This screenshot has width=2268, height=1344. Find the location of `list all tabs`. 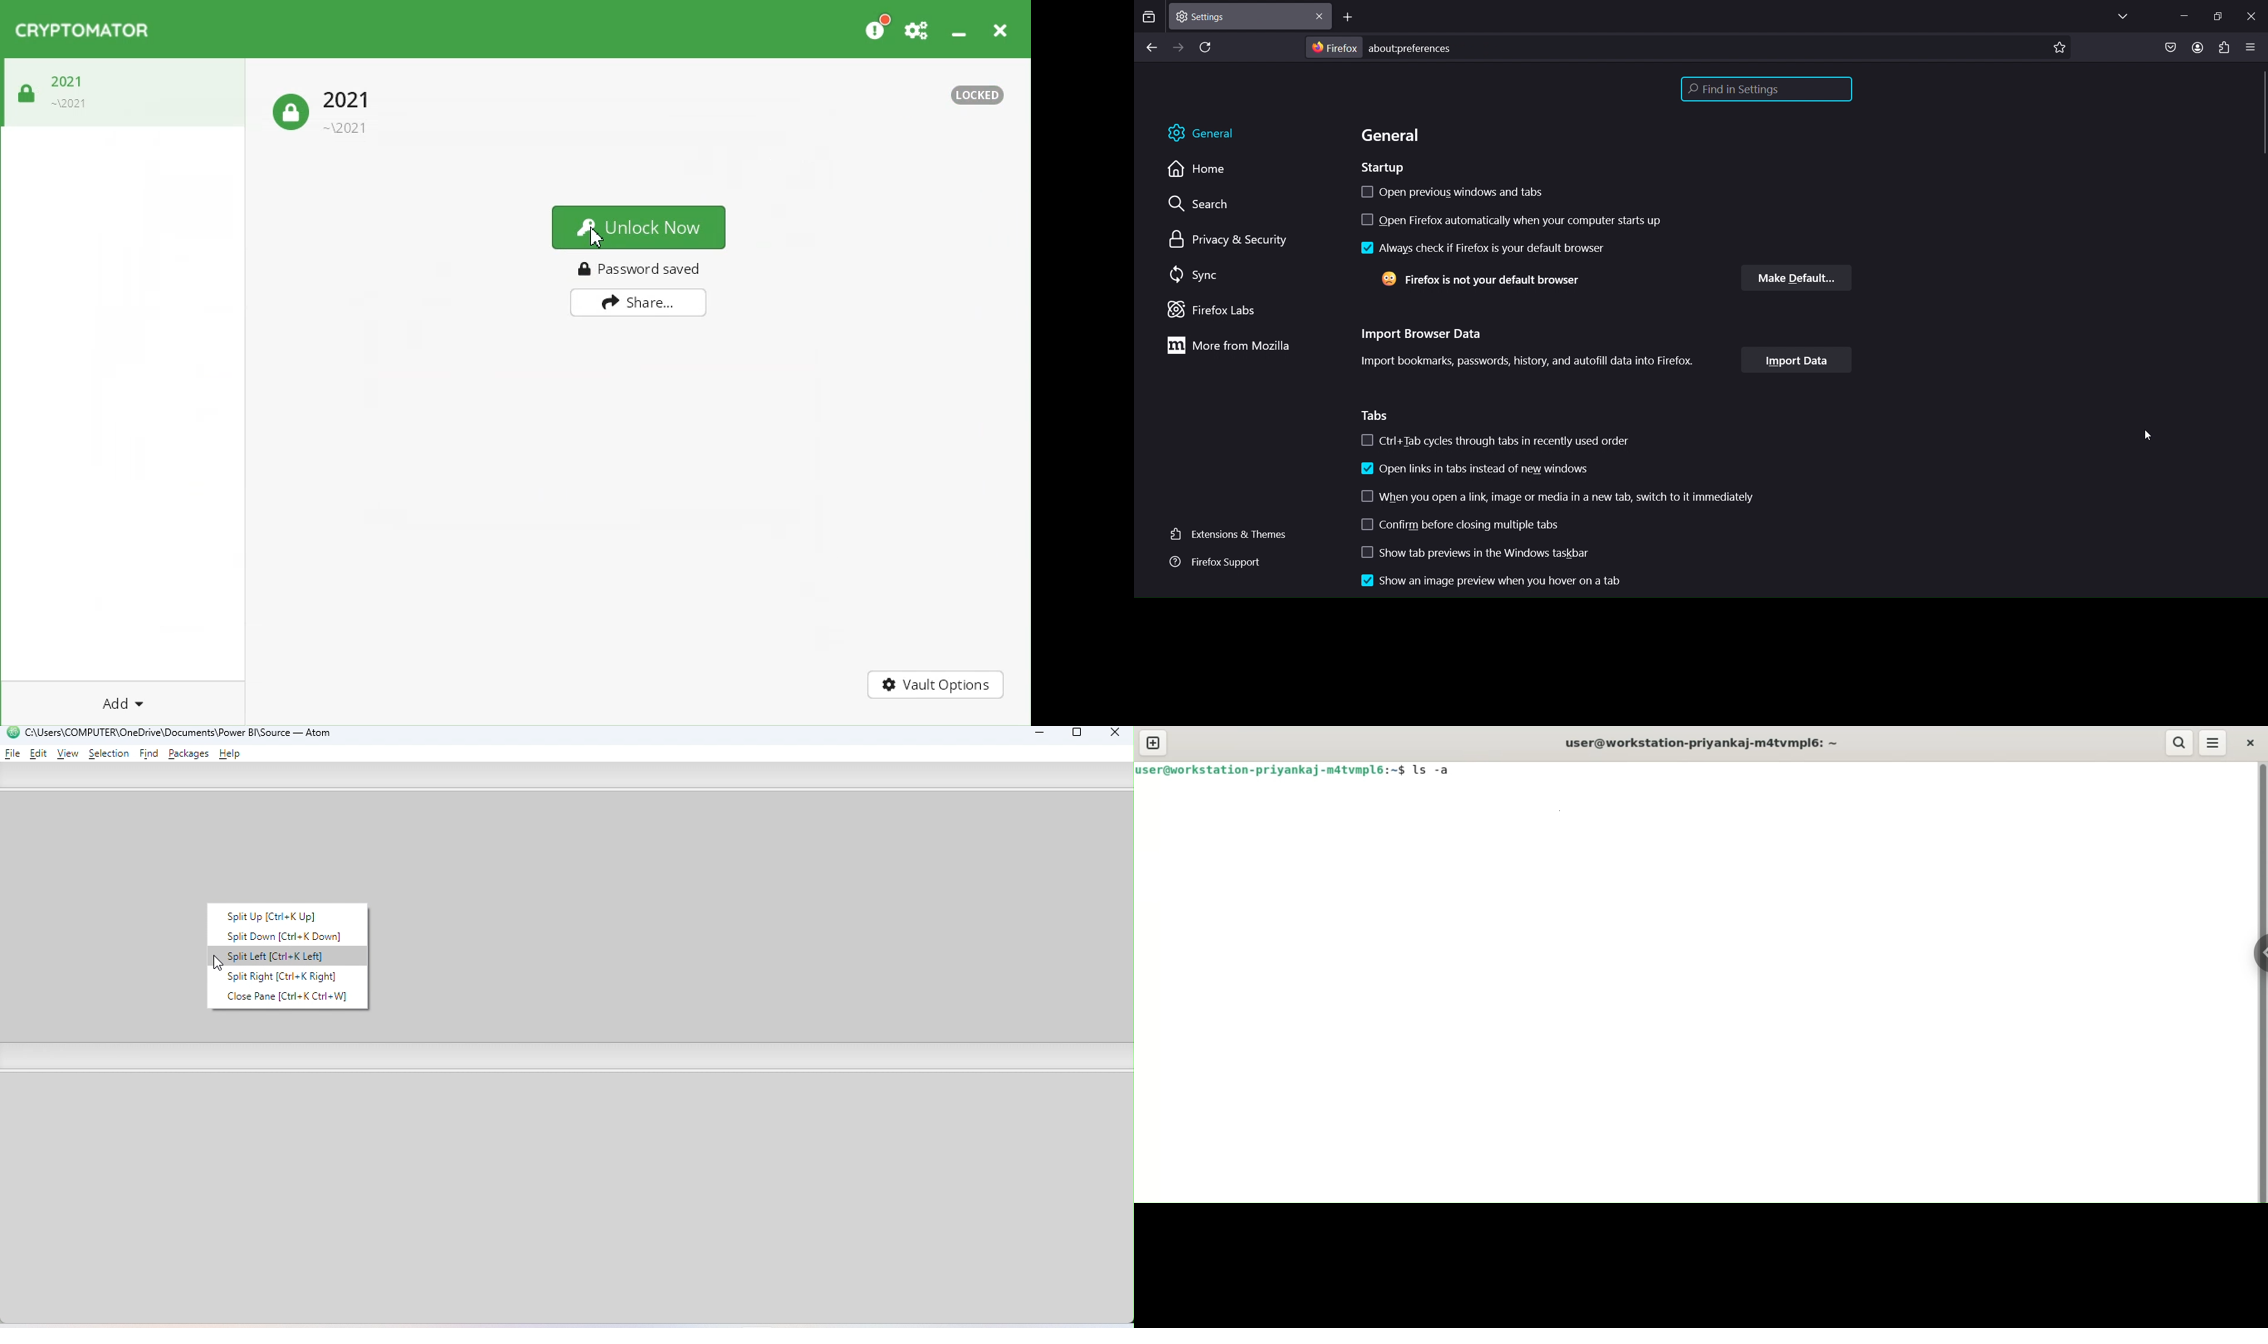

list all tabs is located at coordinates (2127, 17).